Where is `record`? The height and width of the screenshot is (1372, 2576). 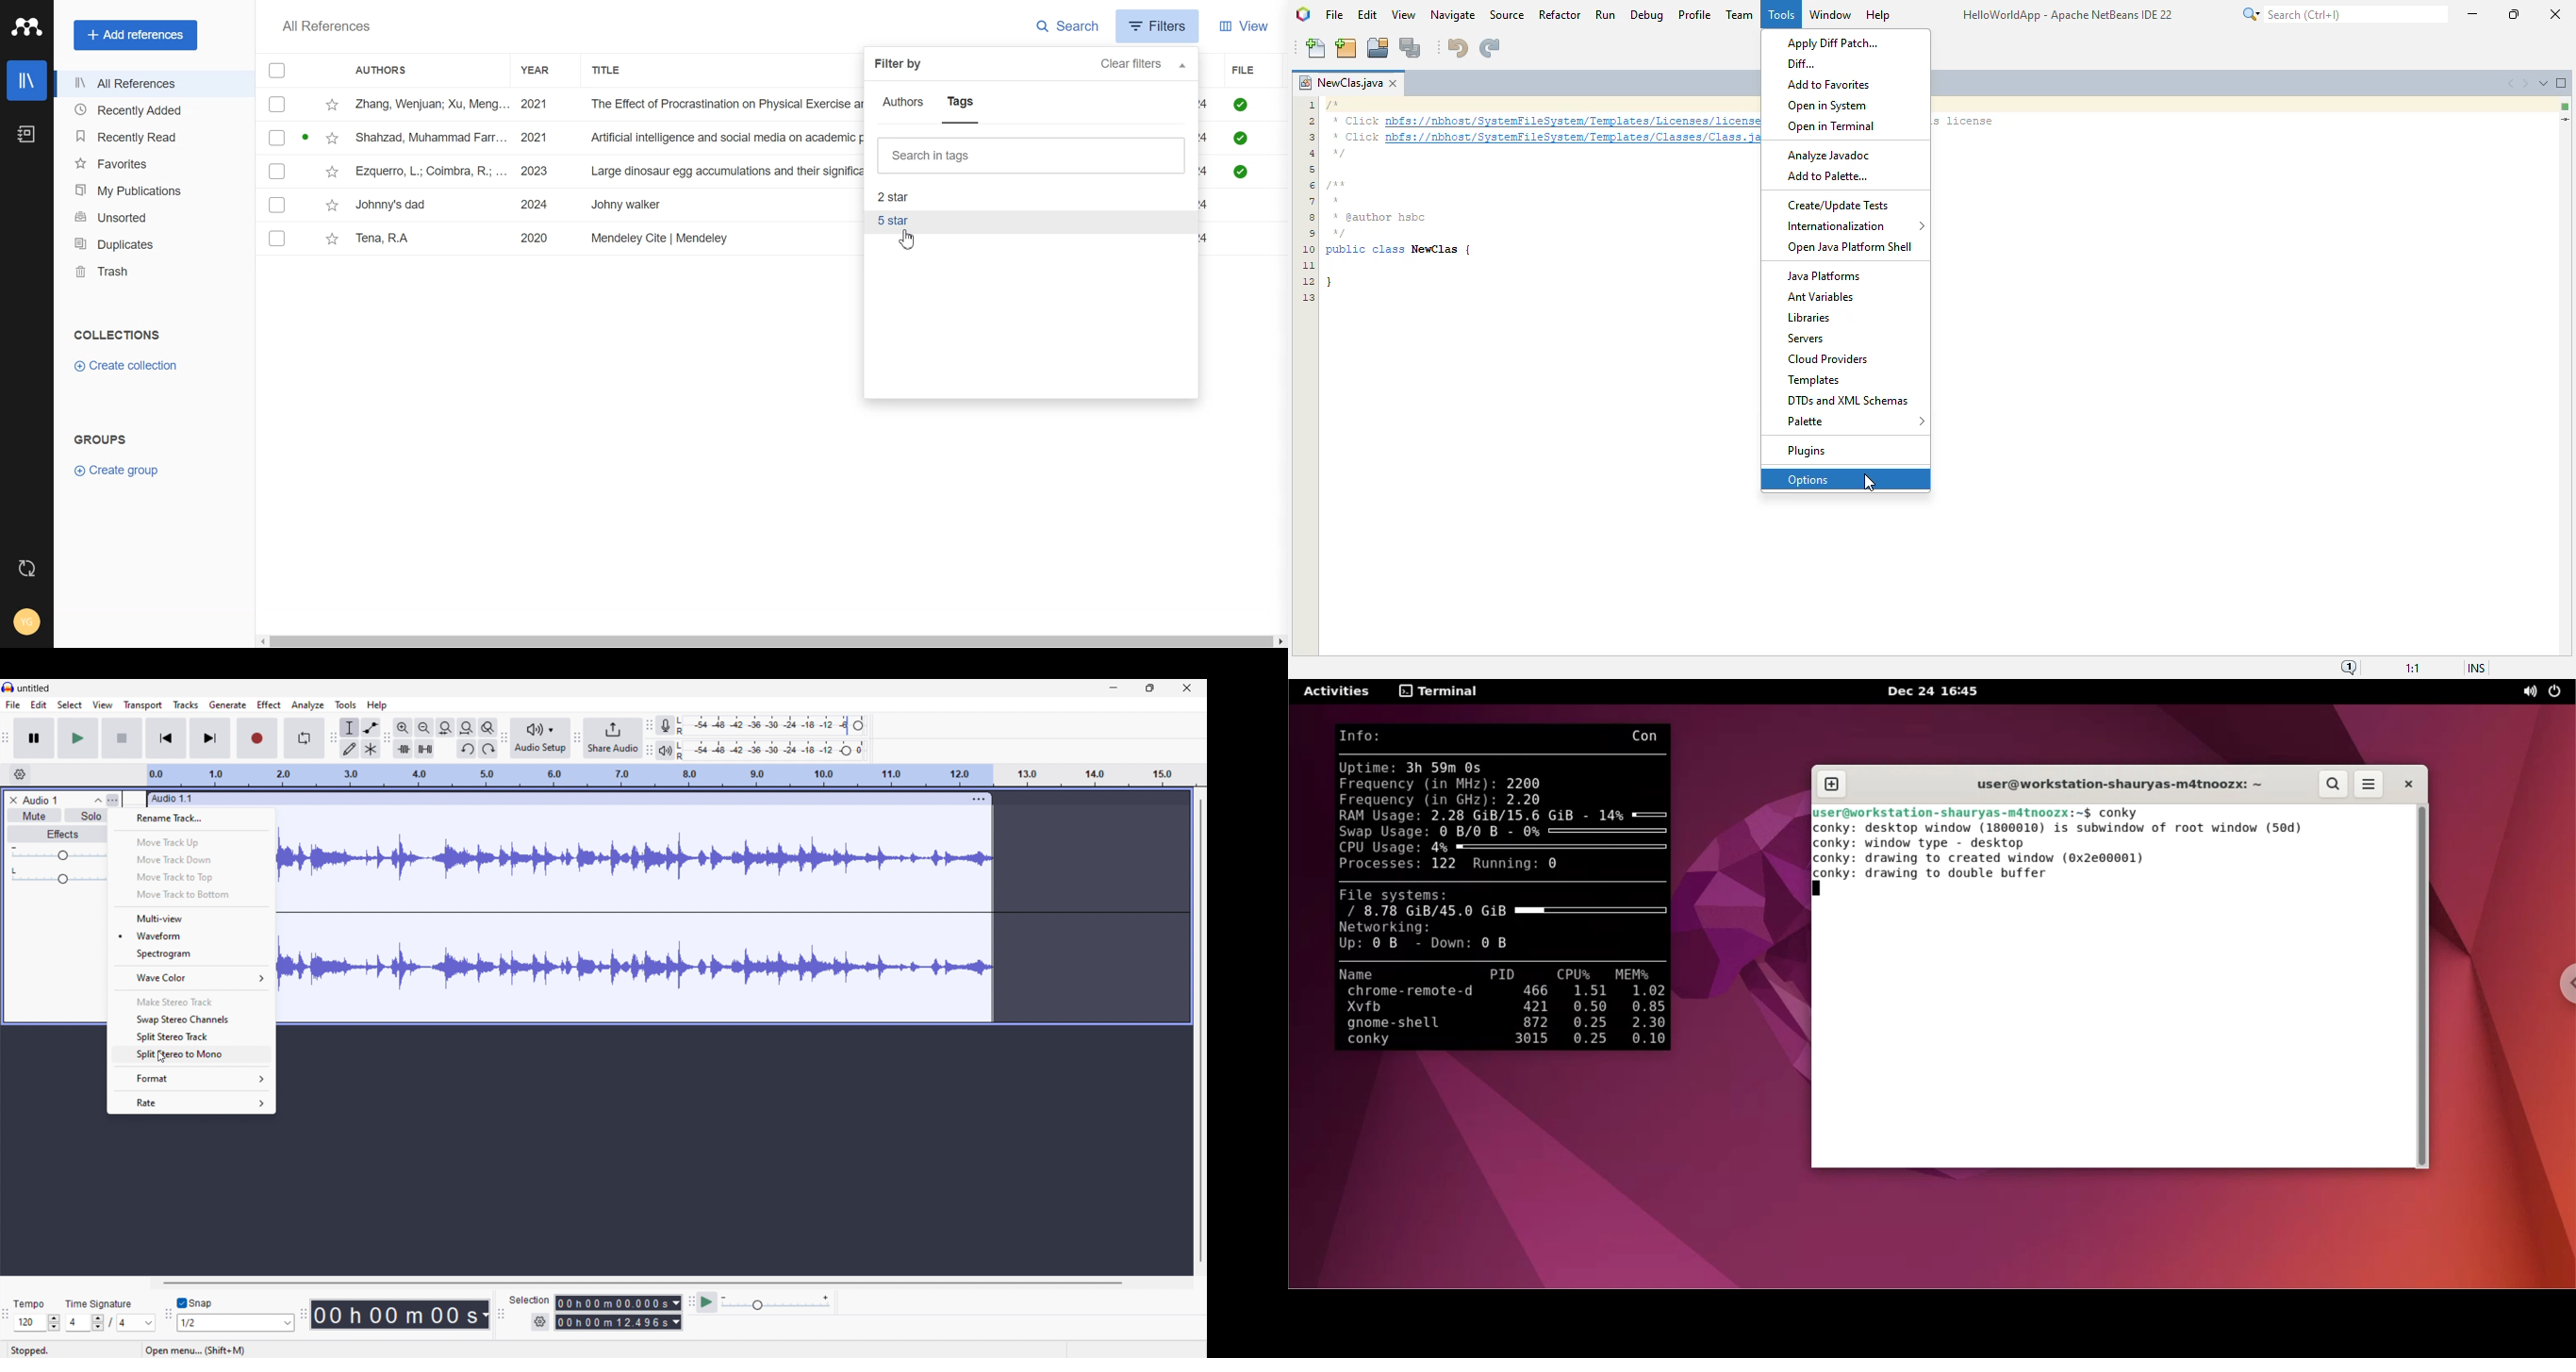 record is located at coordinates (257, 739).